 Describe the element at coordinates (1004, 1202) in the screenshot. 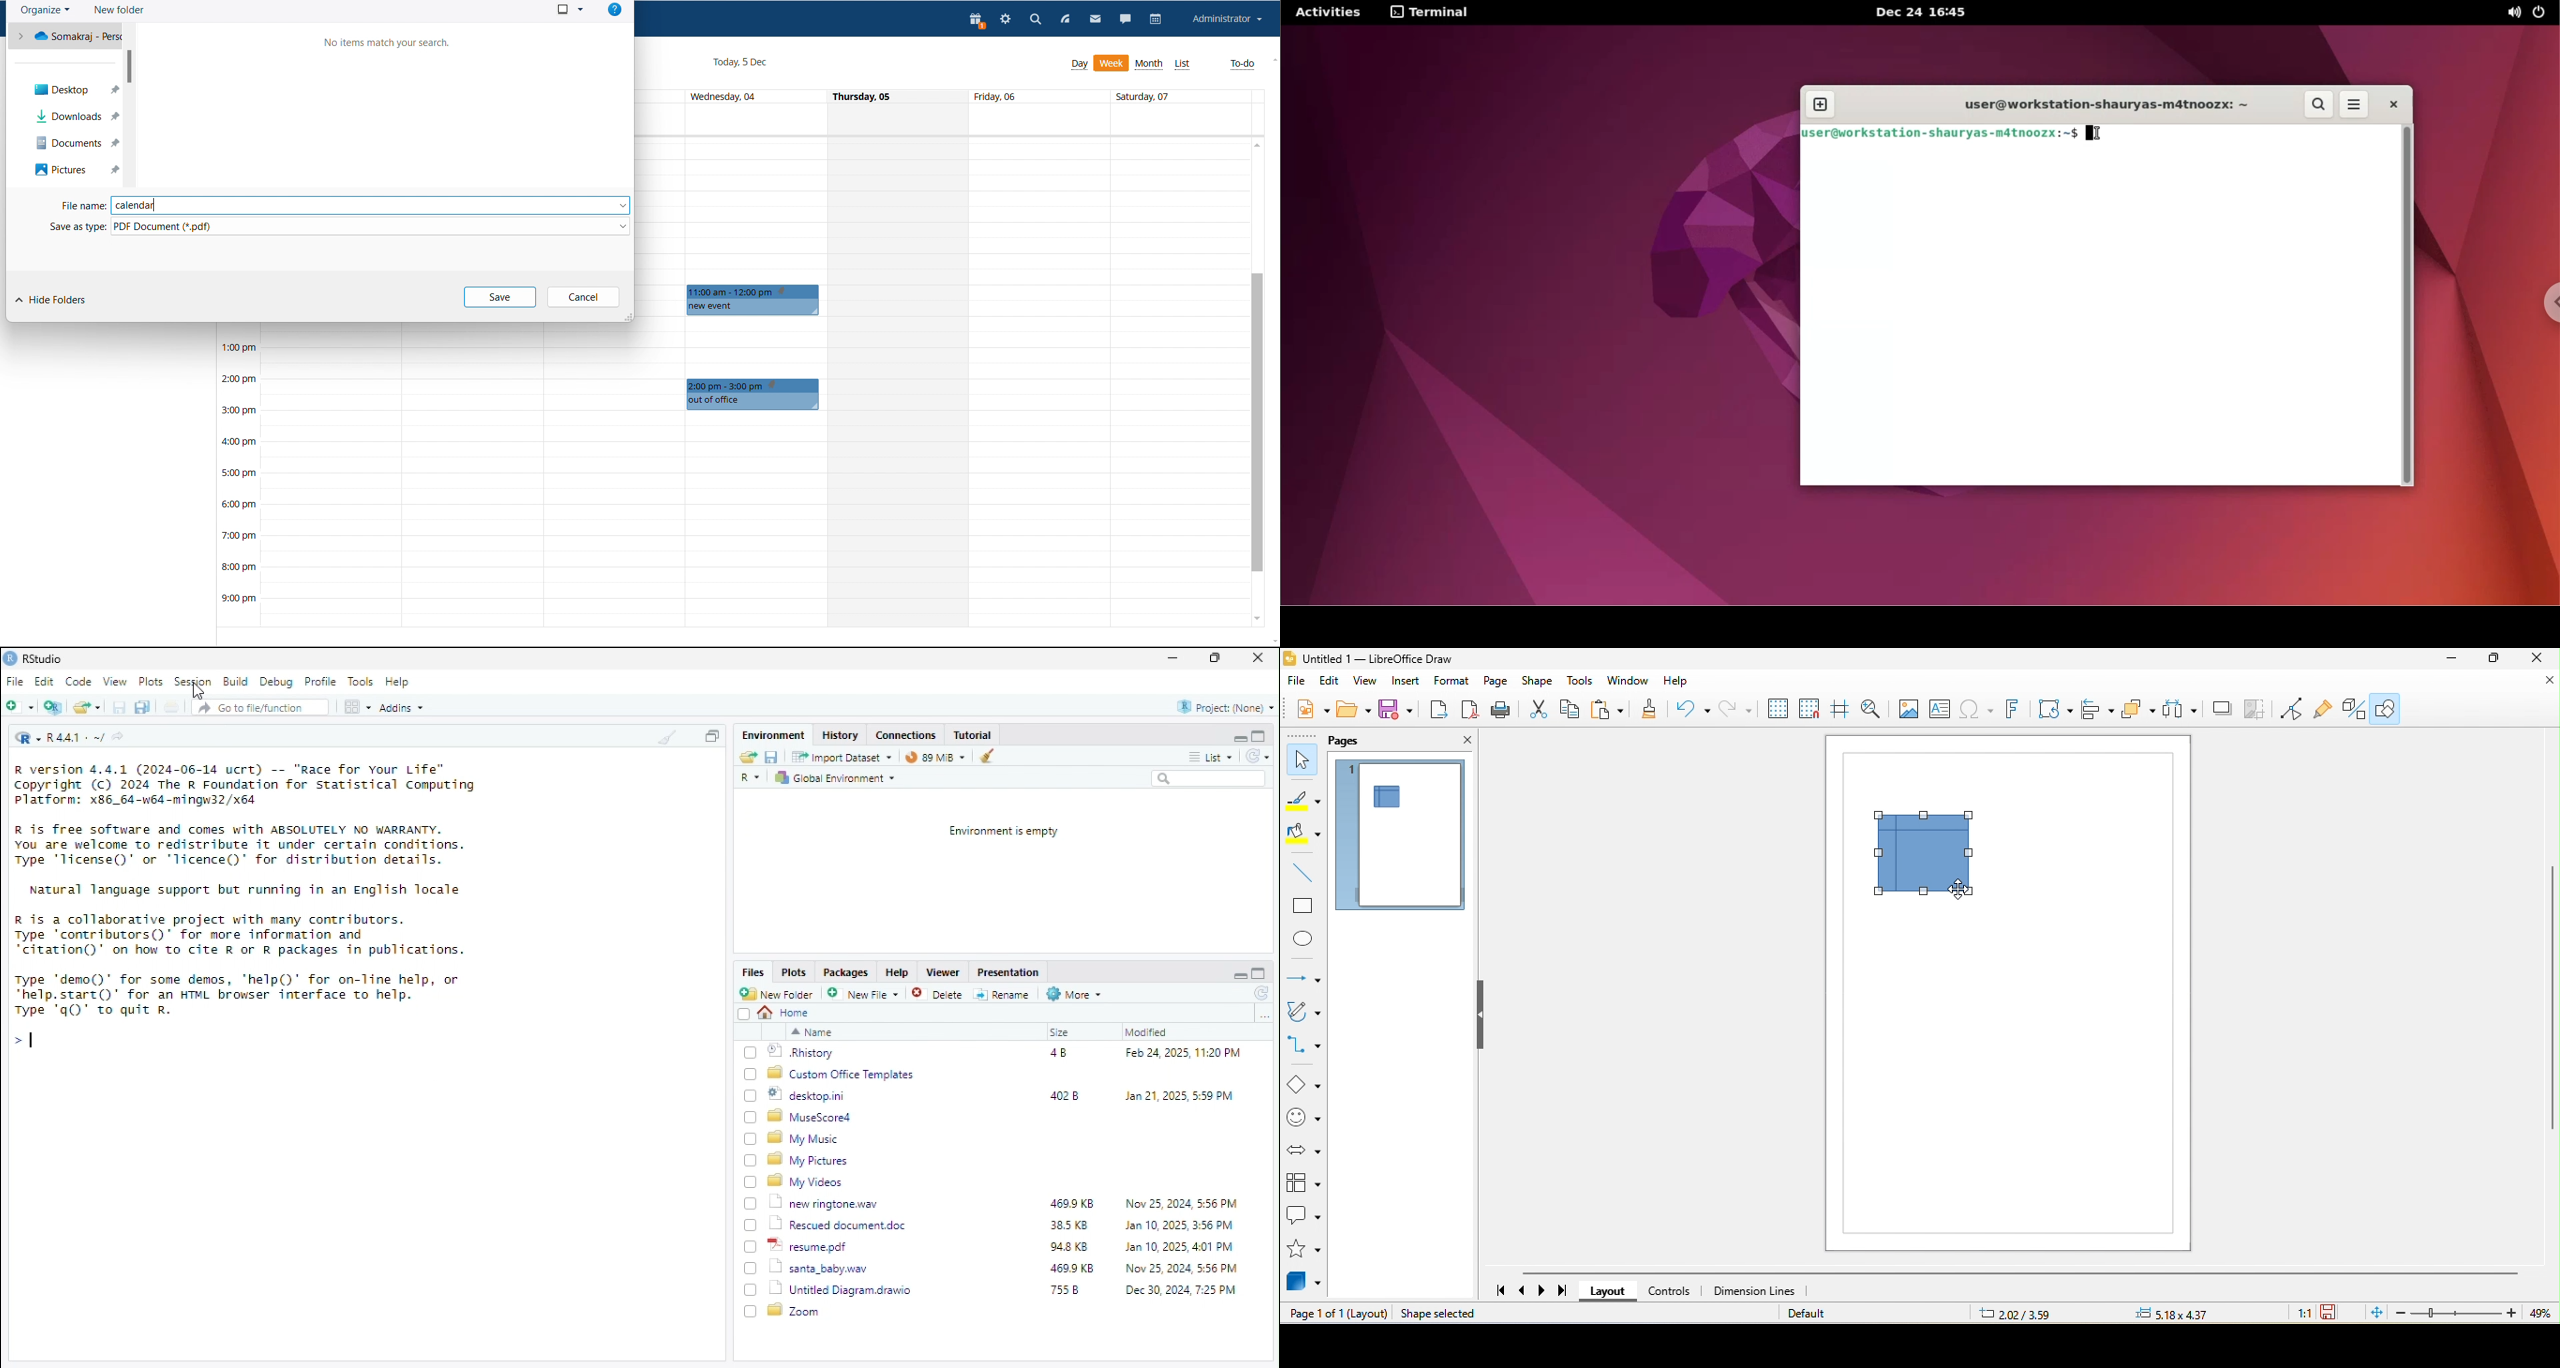

I see `new ringtone. wav 469.9KB Nov 25 2024 556 PM` at that location.